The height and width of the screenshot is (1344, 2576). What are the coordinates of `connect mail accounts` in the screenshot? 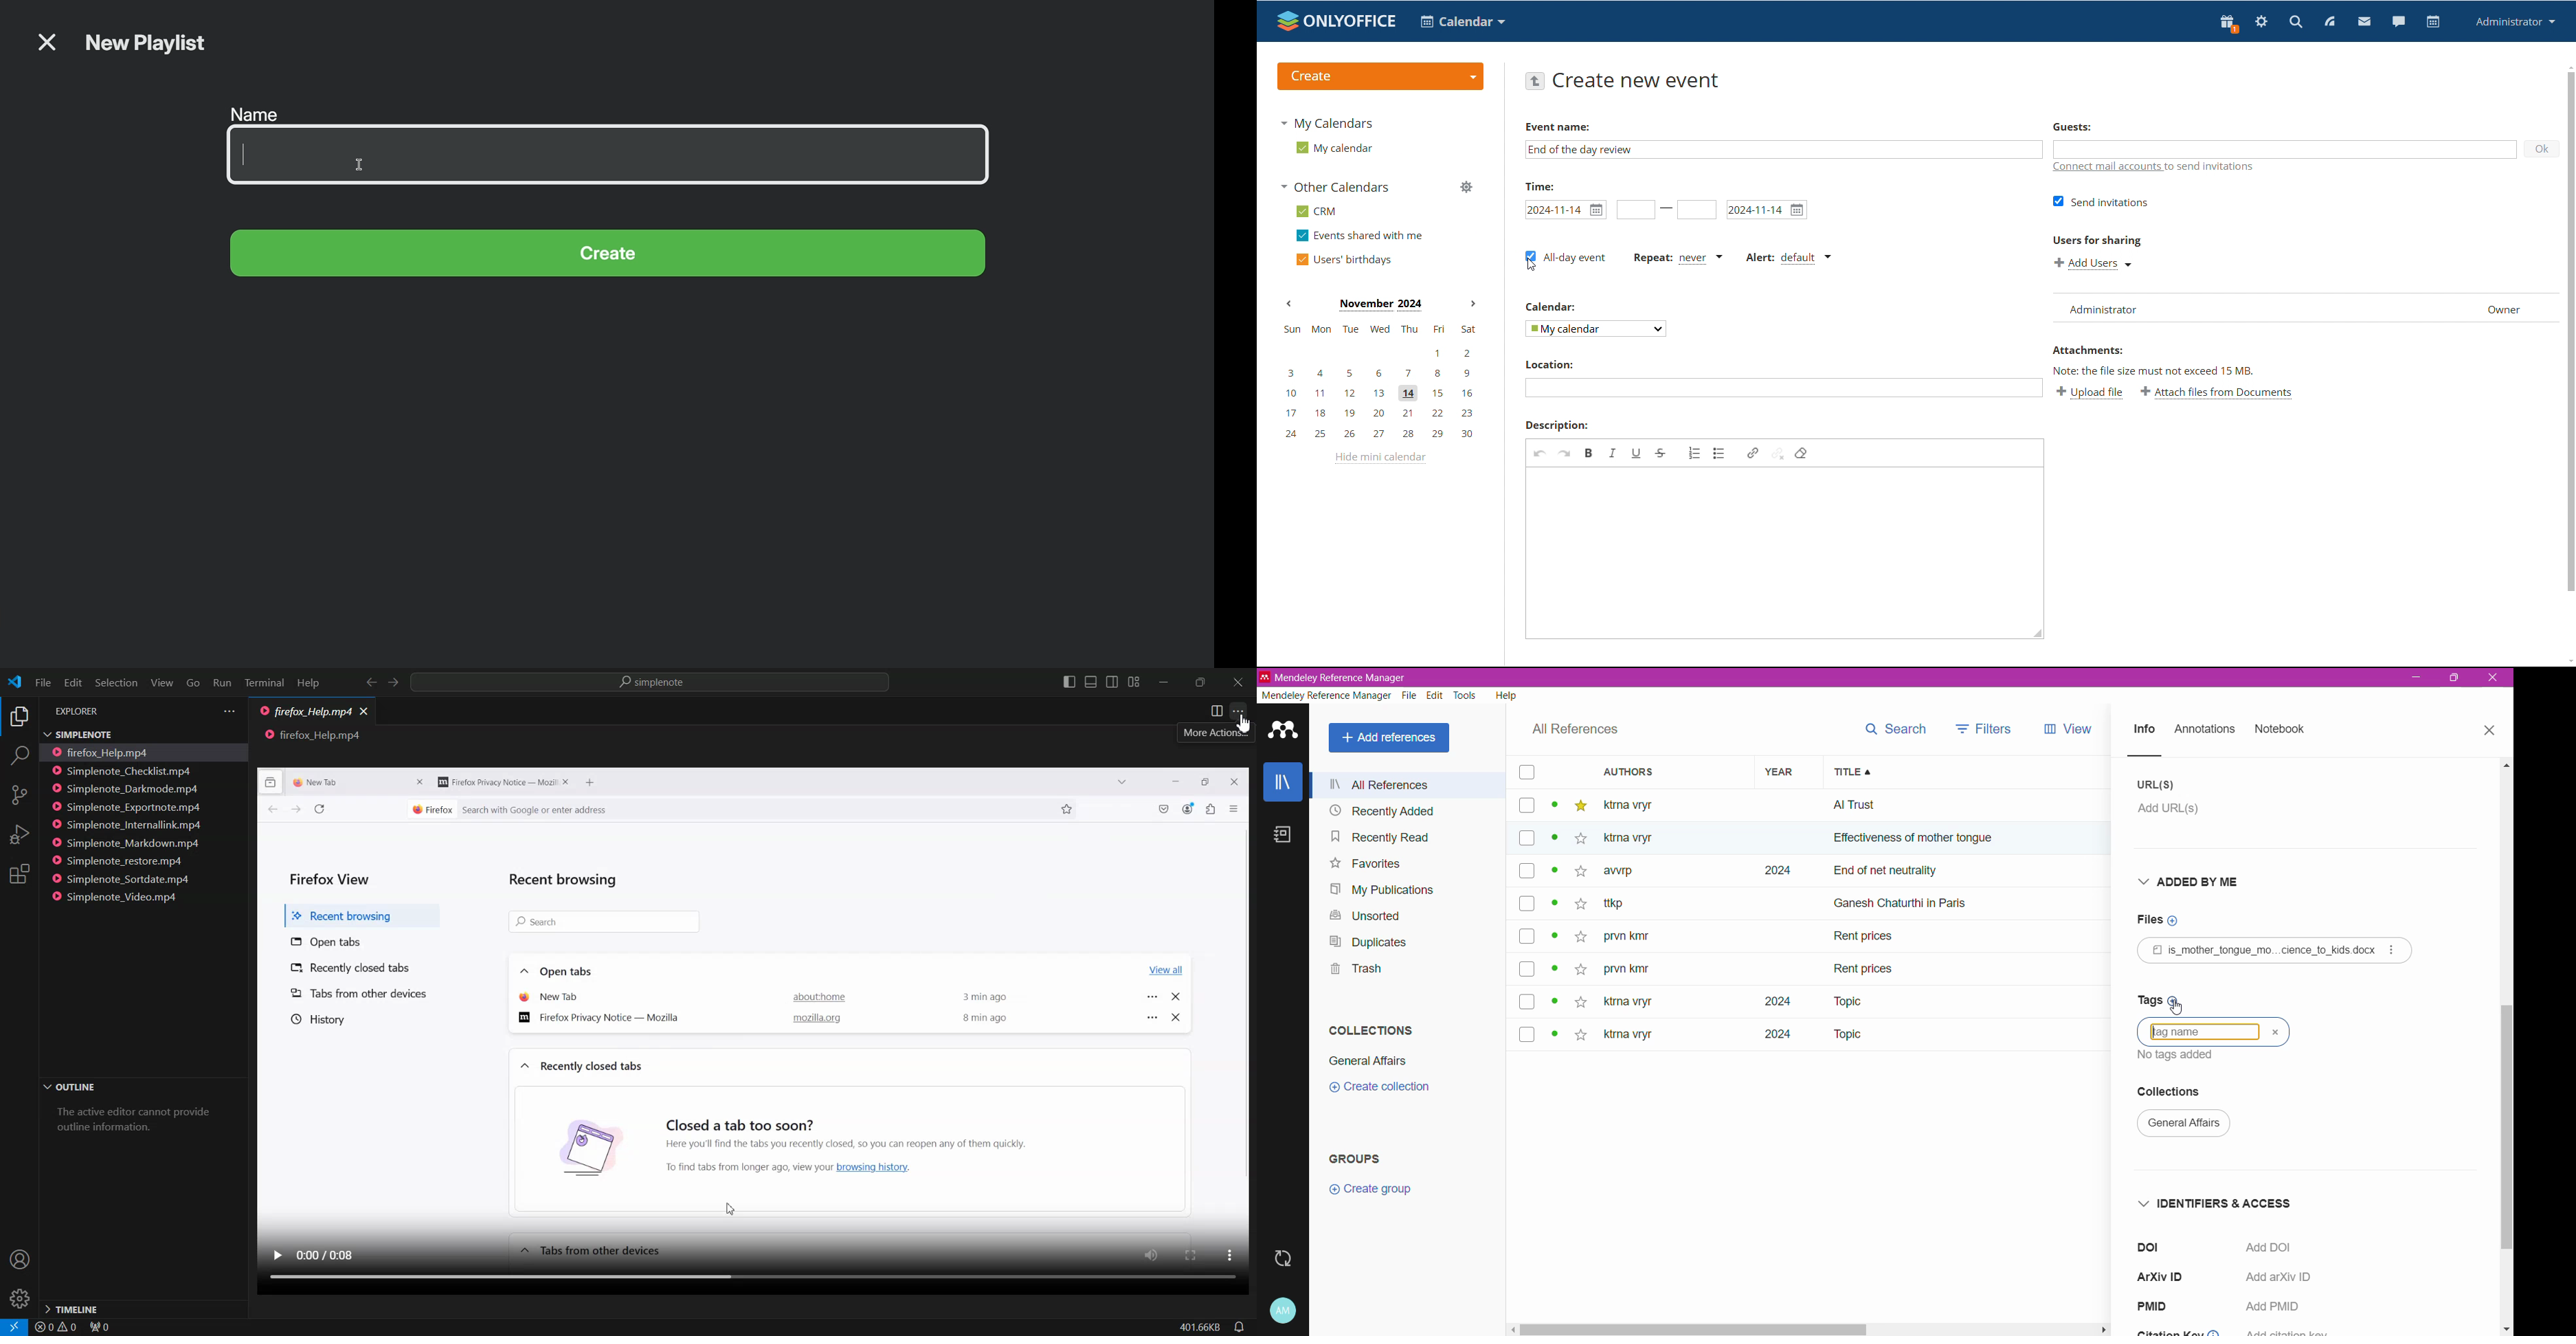 It's located at (2155, 169).